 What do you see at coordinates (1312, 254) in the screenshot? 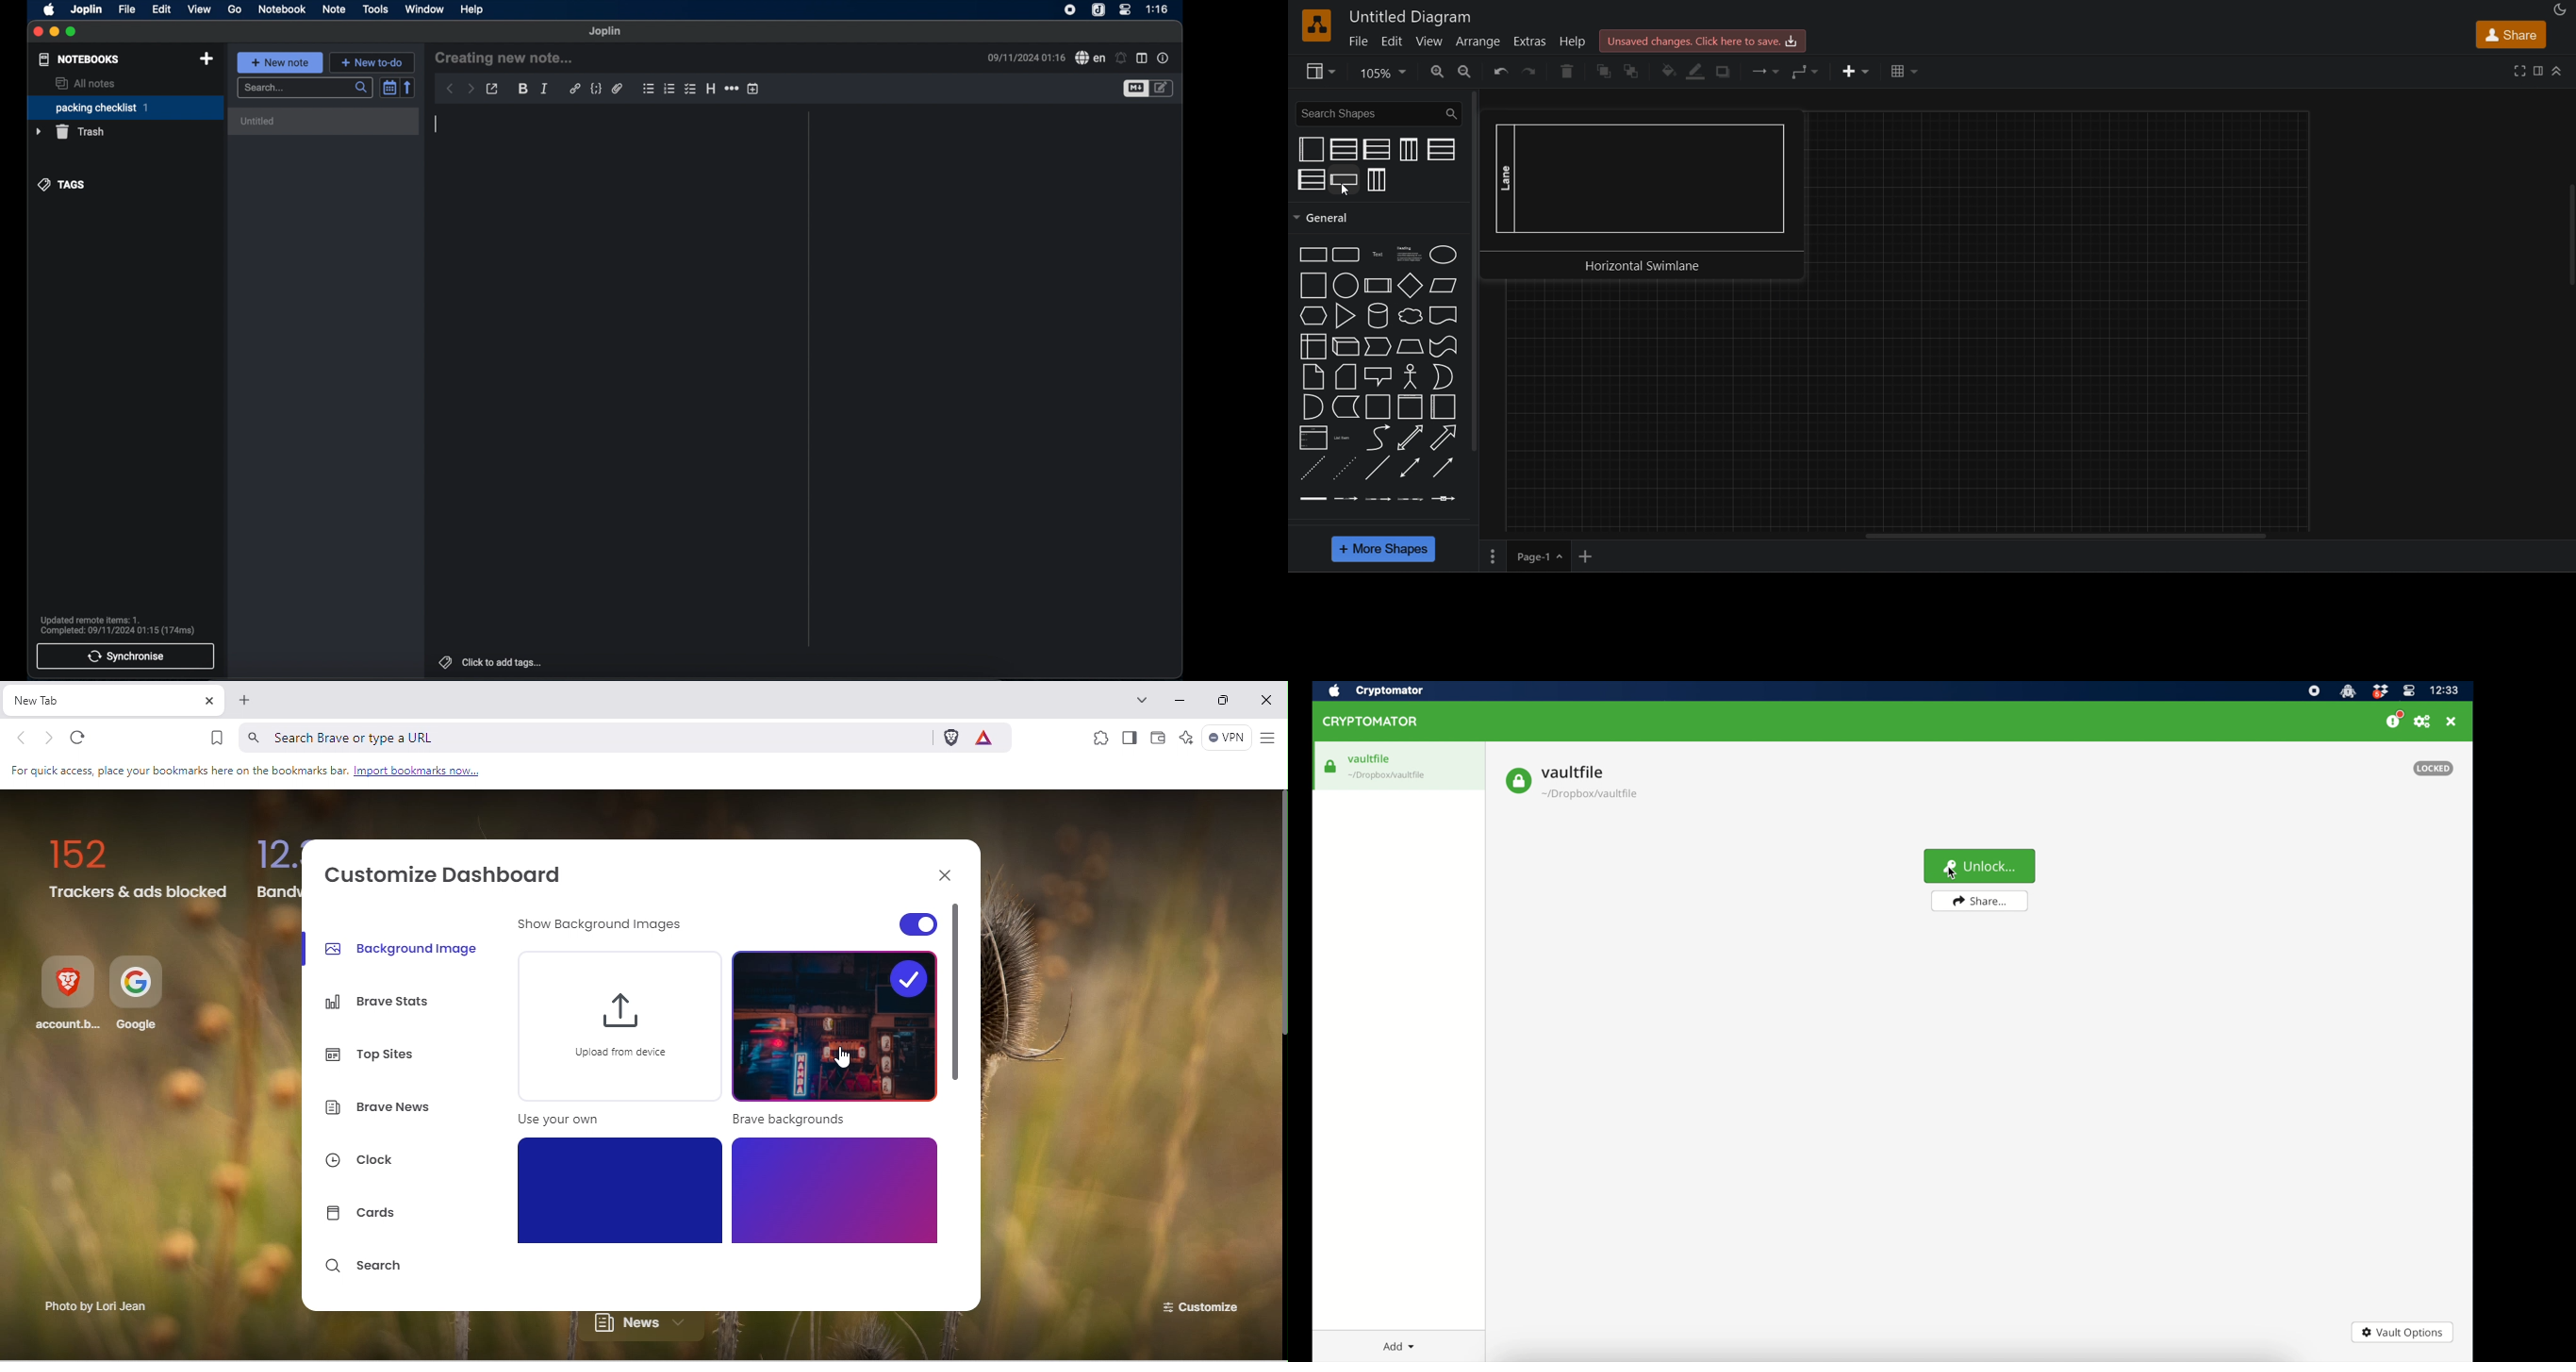
I see `rectangle` at bounding box center [1312, 254].